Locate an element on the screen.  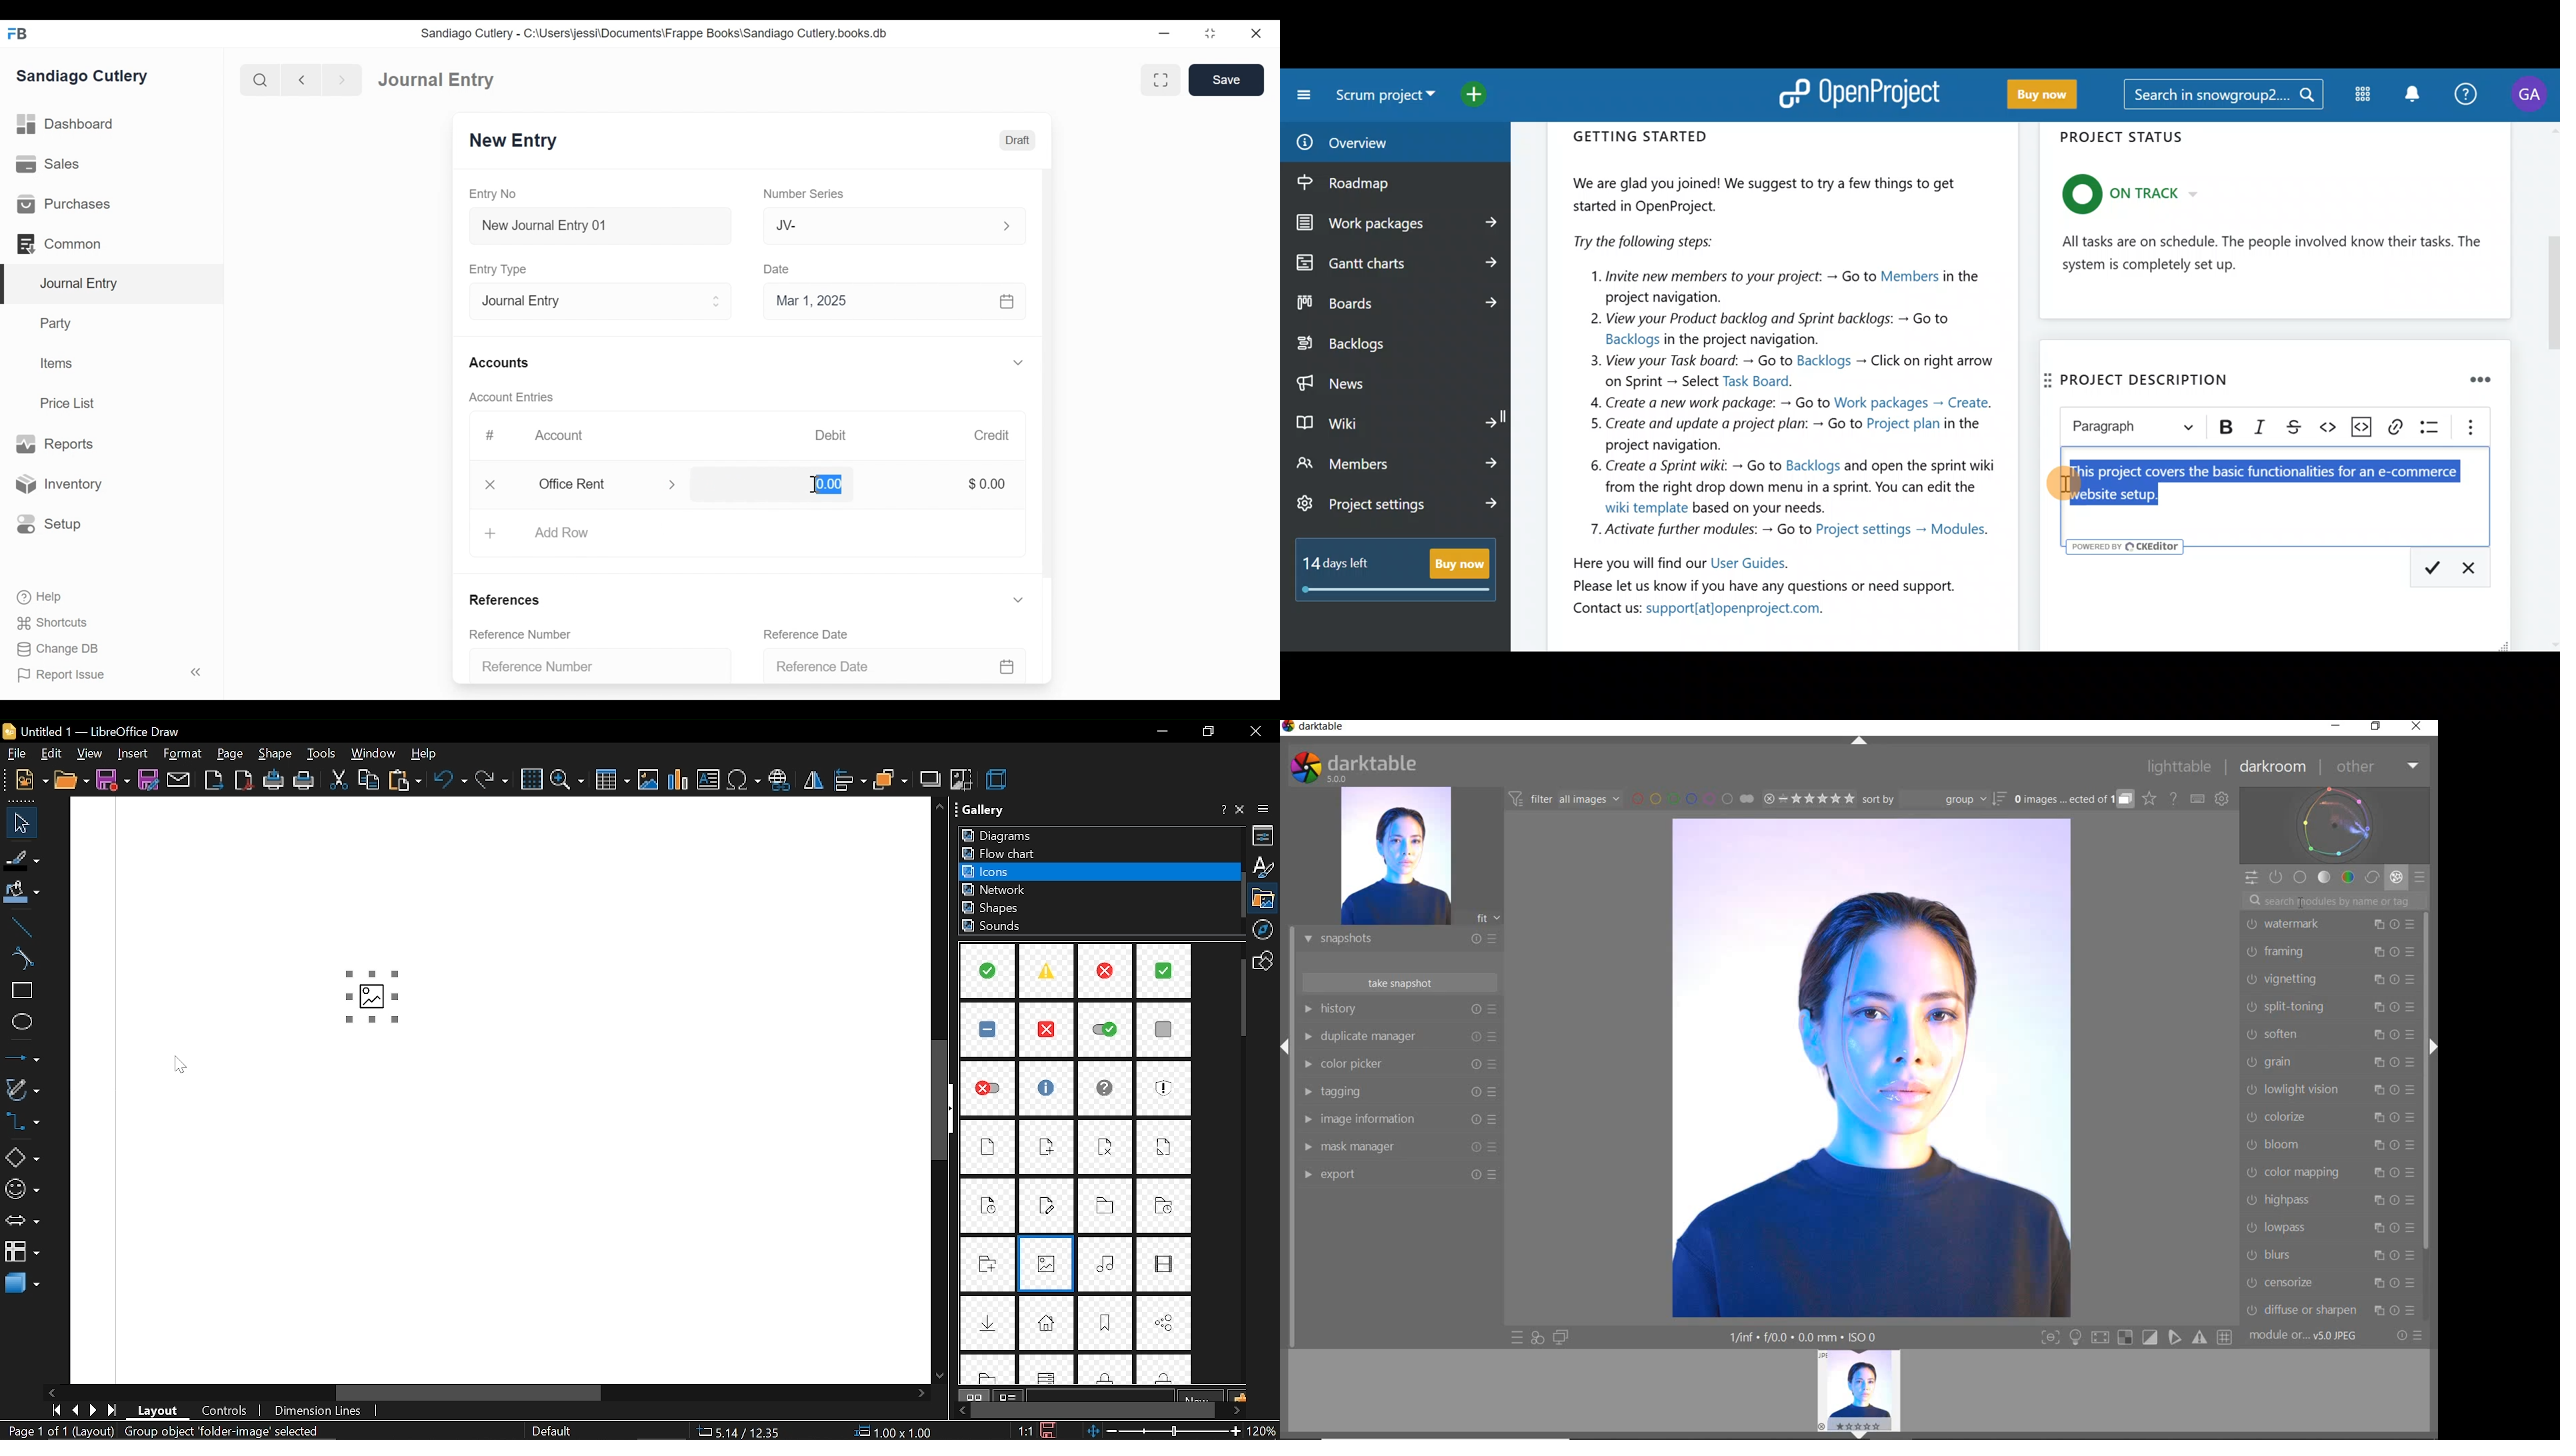
New Entry is located at coordinates (515, 141).